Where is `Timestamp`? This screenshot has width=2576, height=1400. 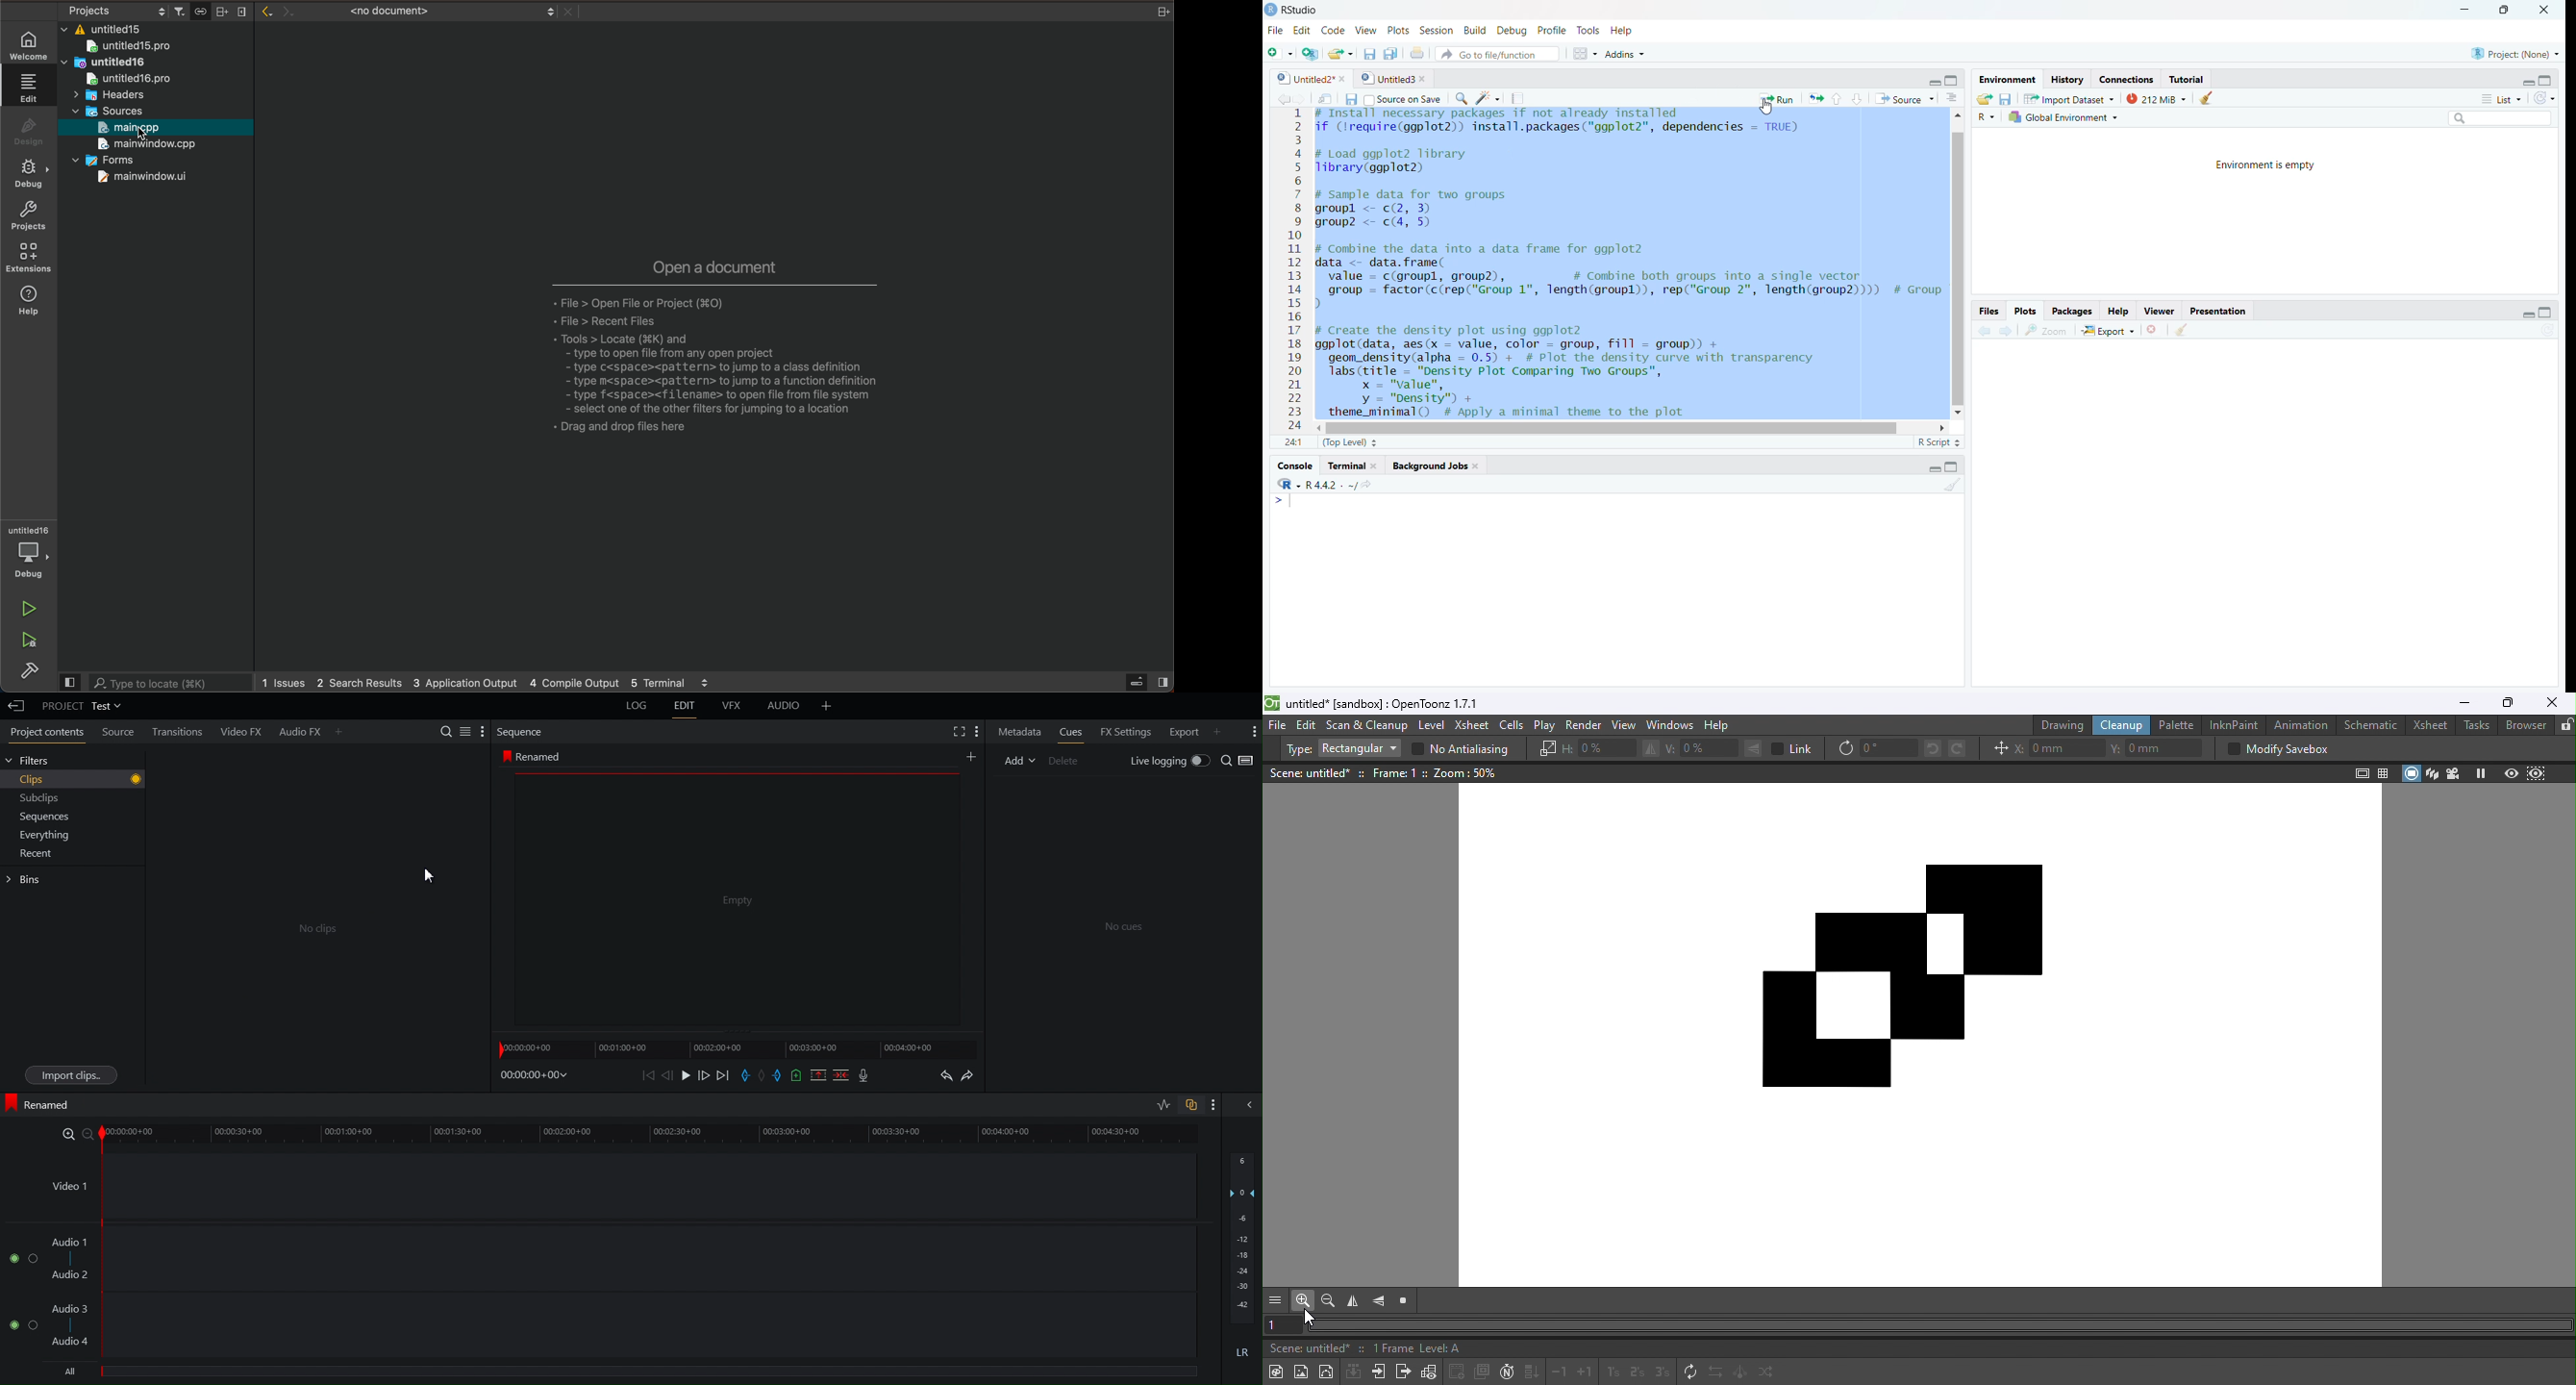
Timestamp is located at coordinates (533, 1077).